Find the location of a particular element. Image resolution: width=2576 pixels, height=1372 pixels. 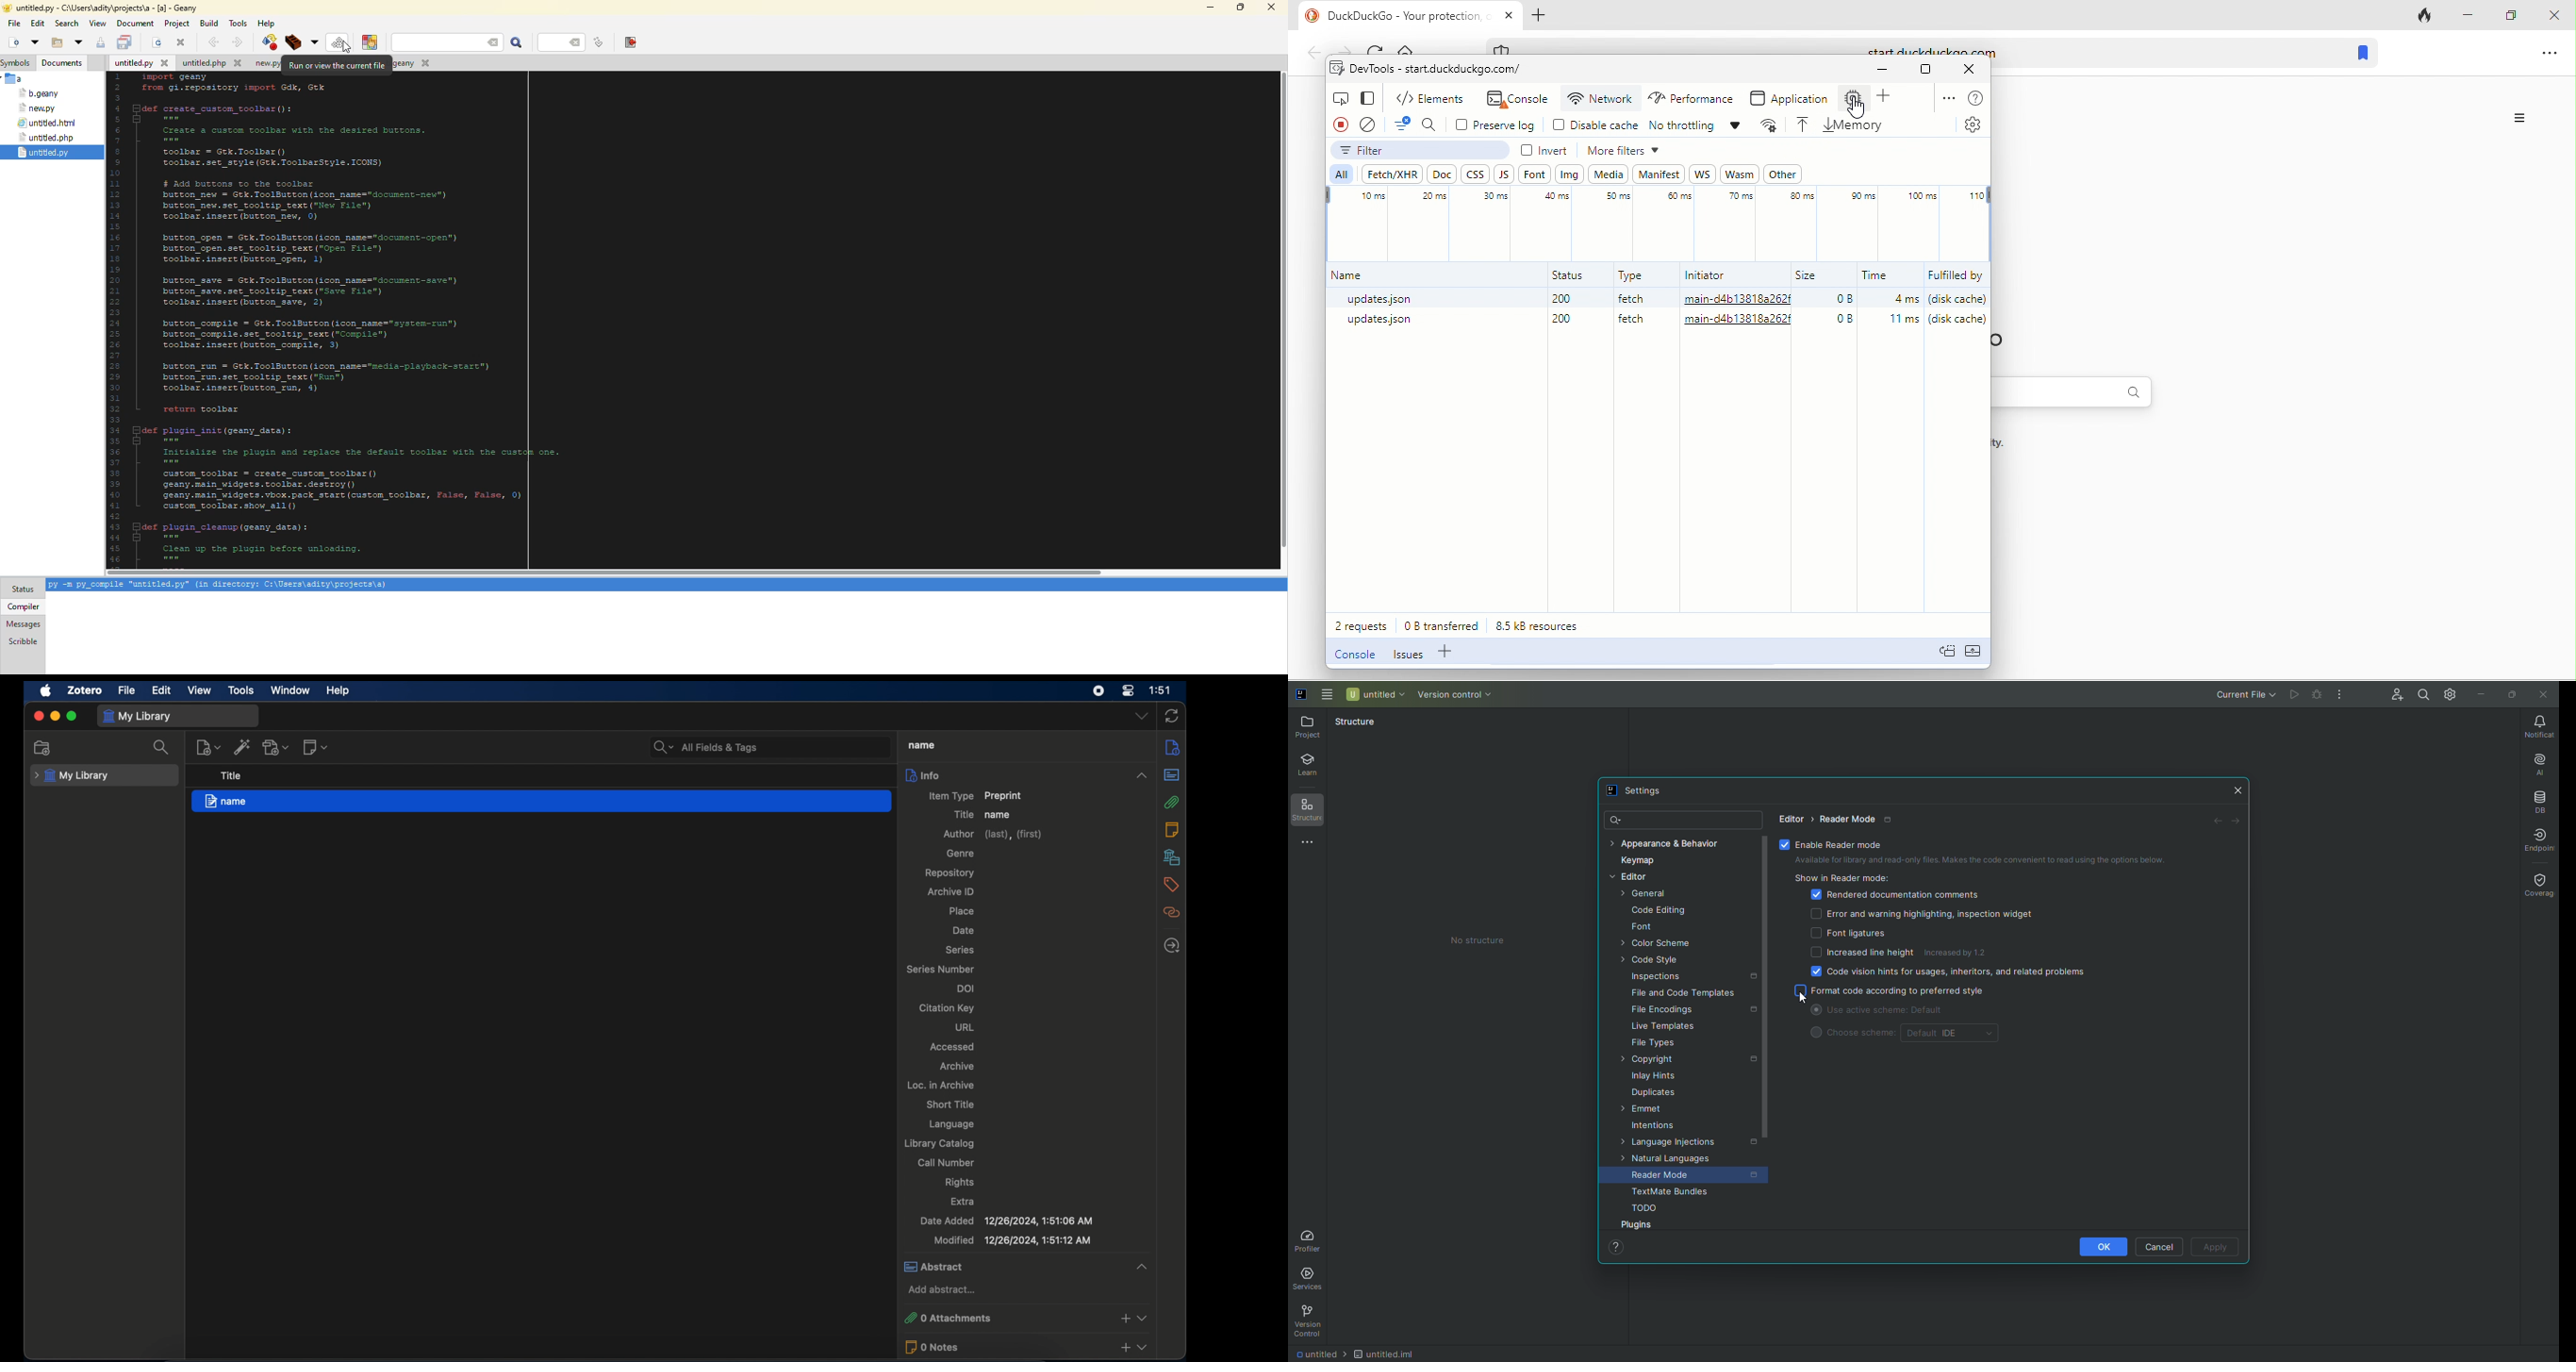

dropdown is located at coordinates (1142, 715).